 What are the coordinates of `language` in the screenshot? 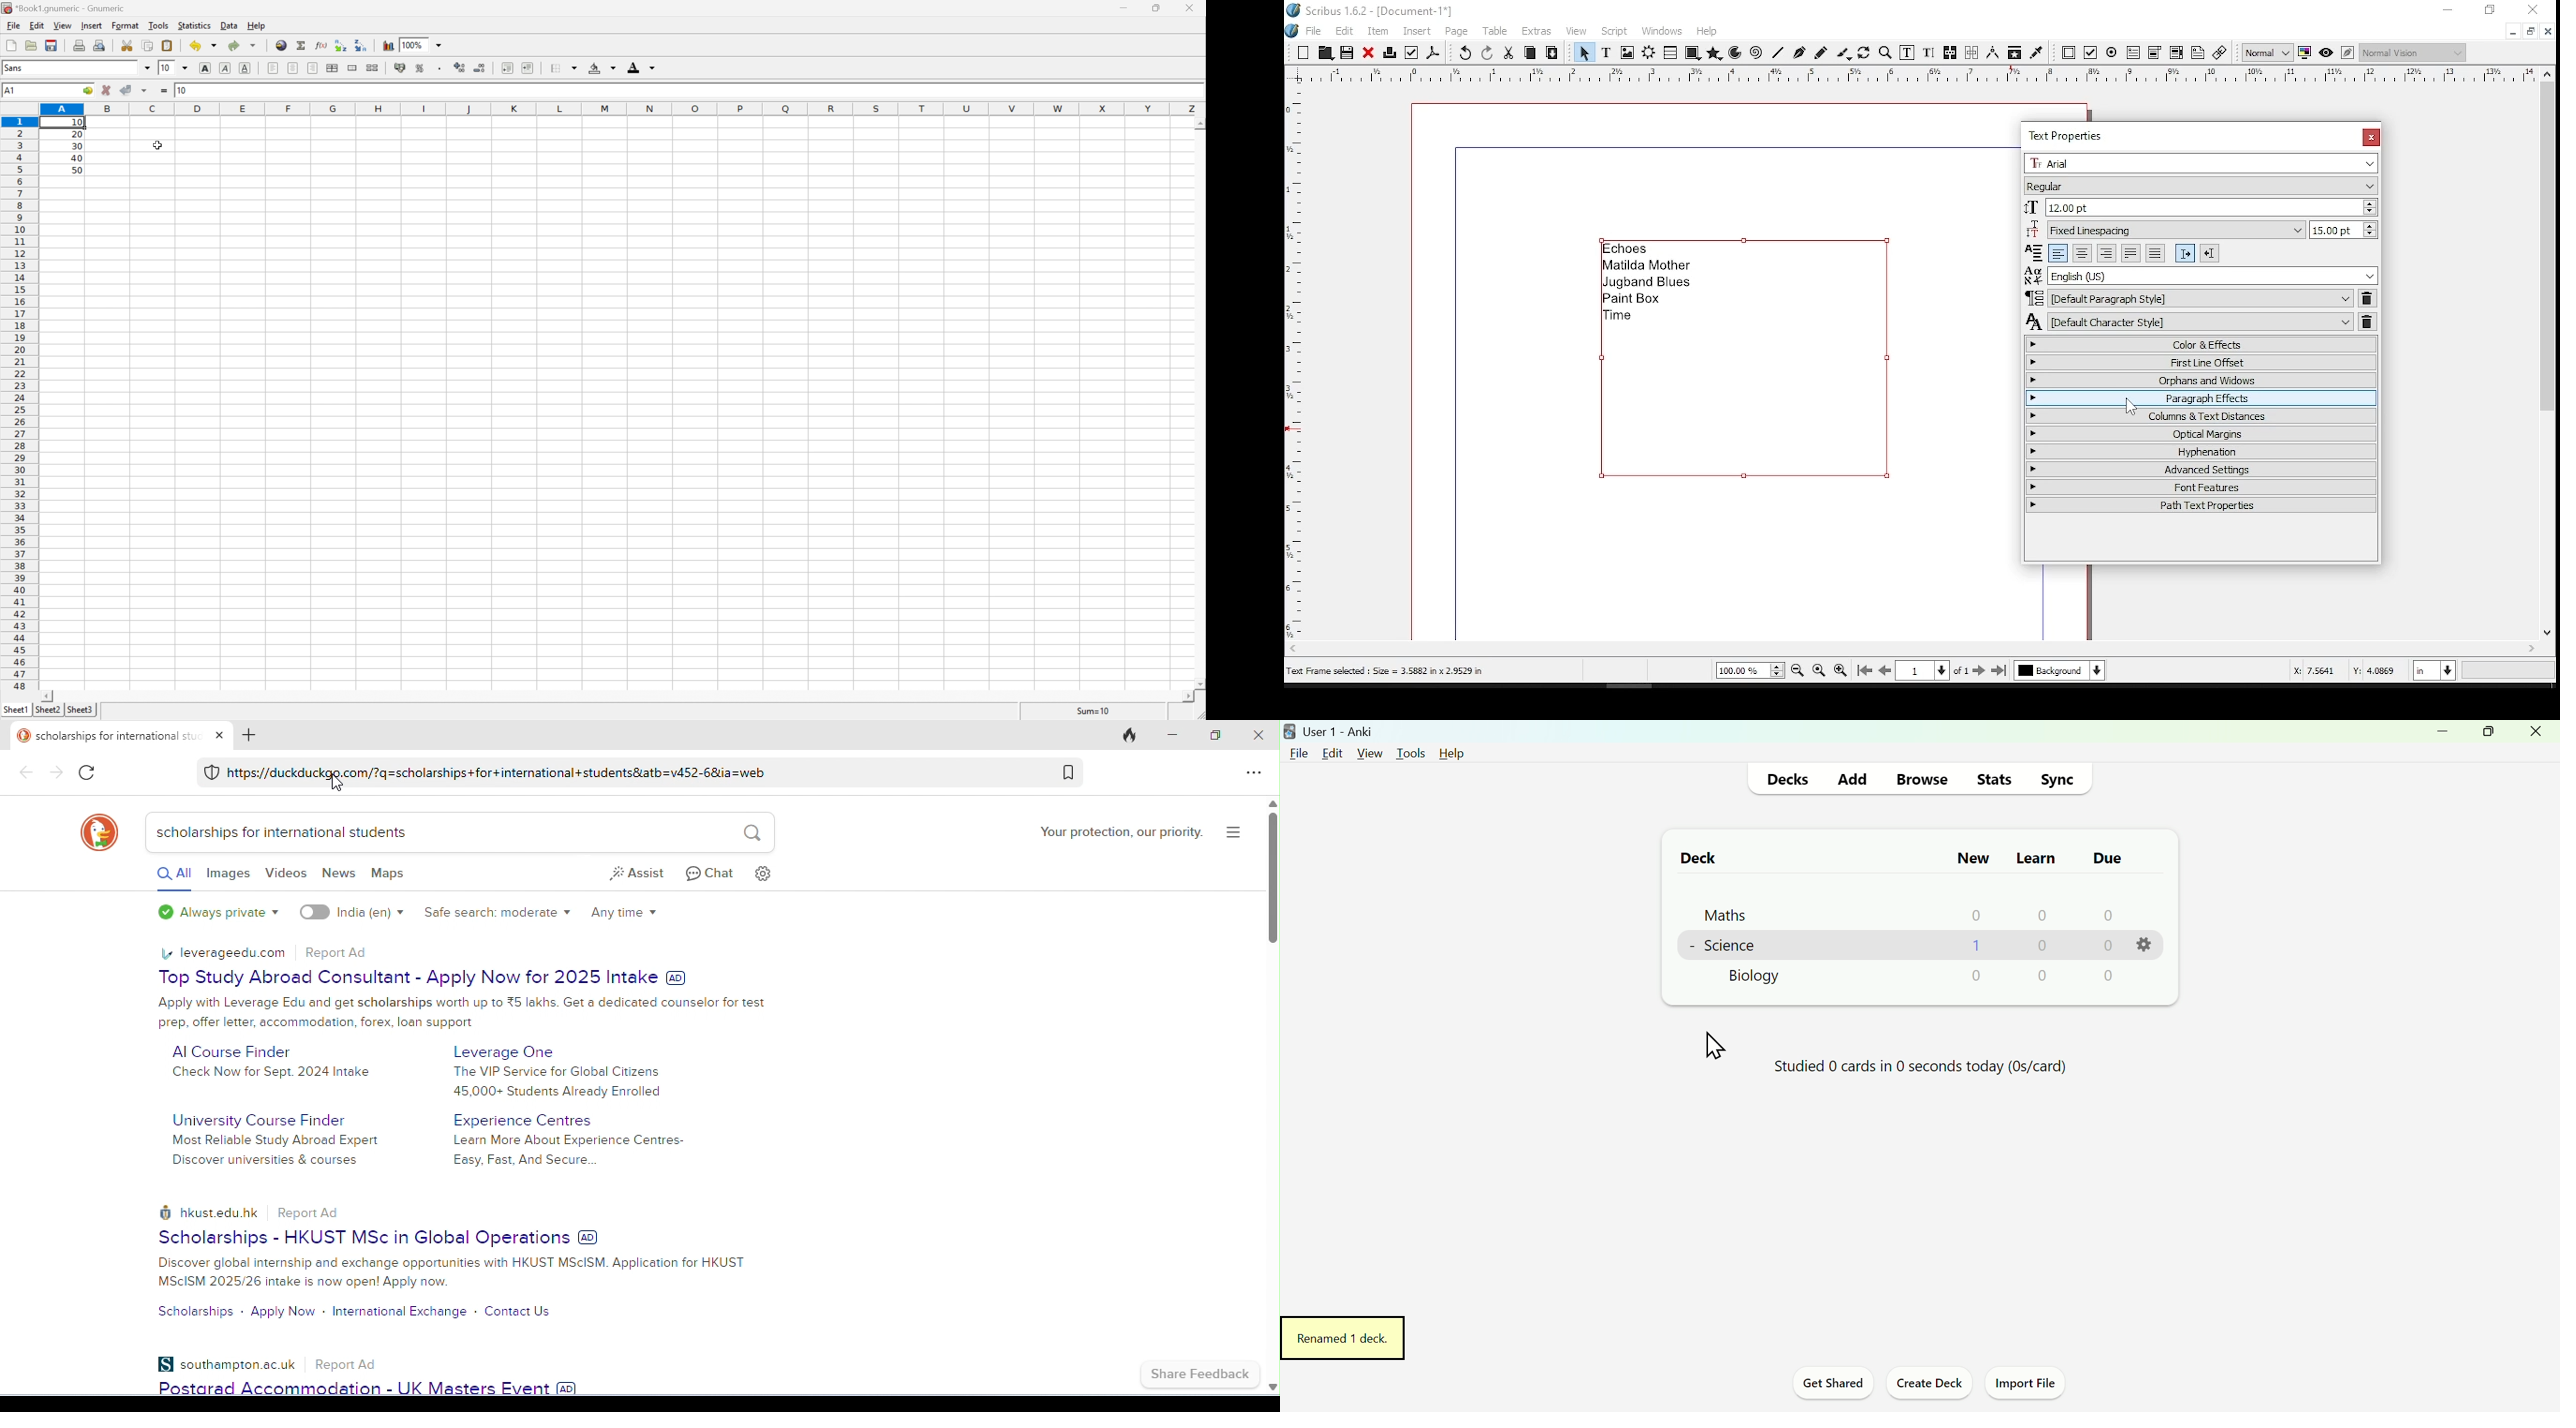 It's located at (2201, 275).